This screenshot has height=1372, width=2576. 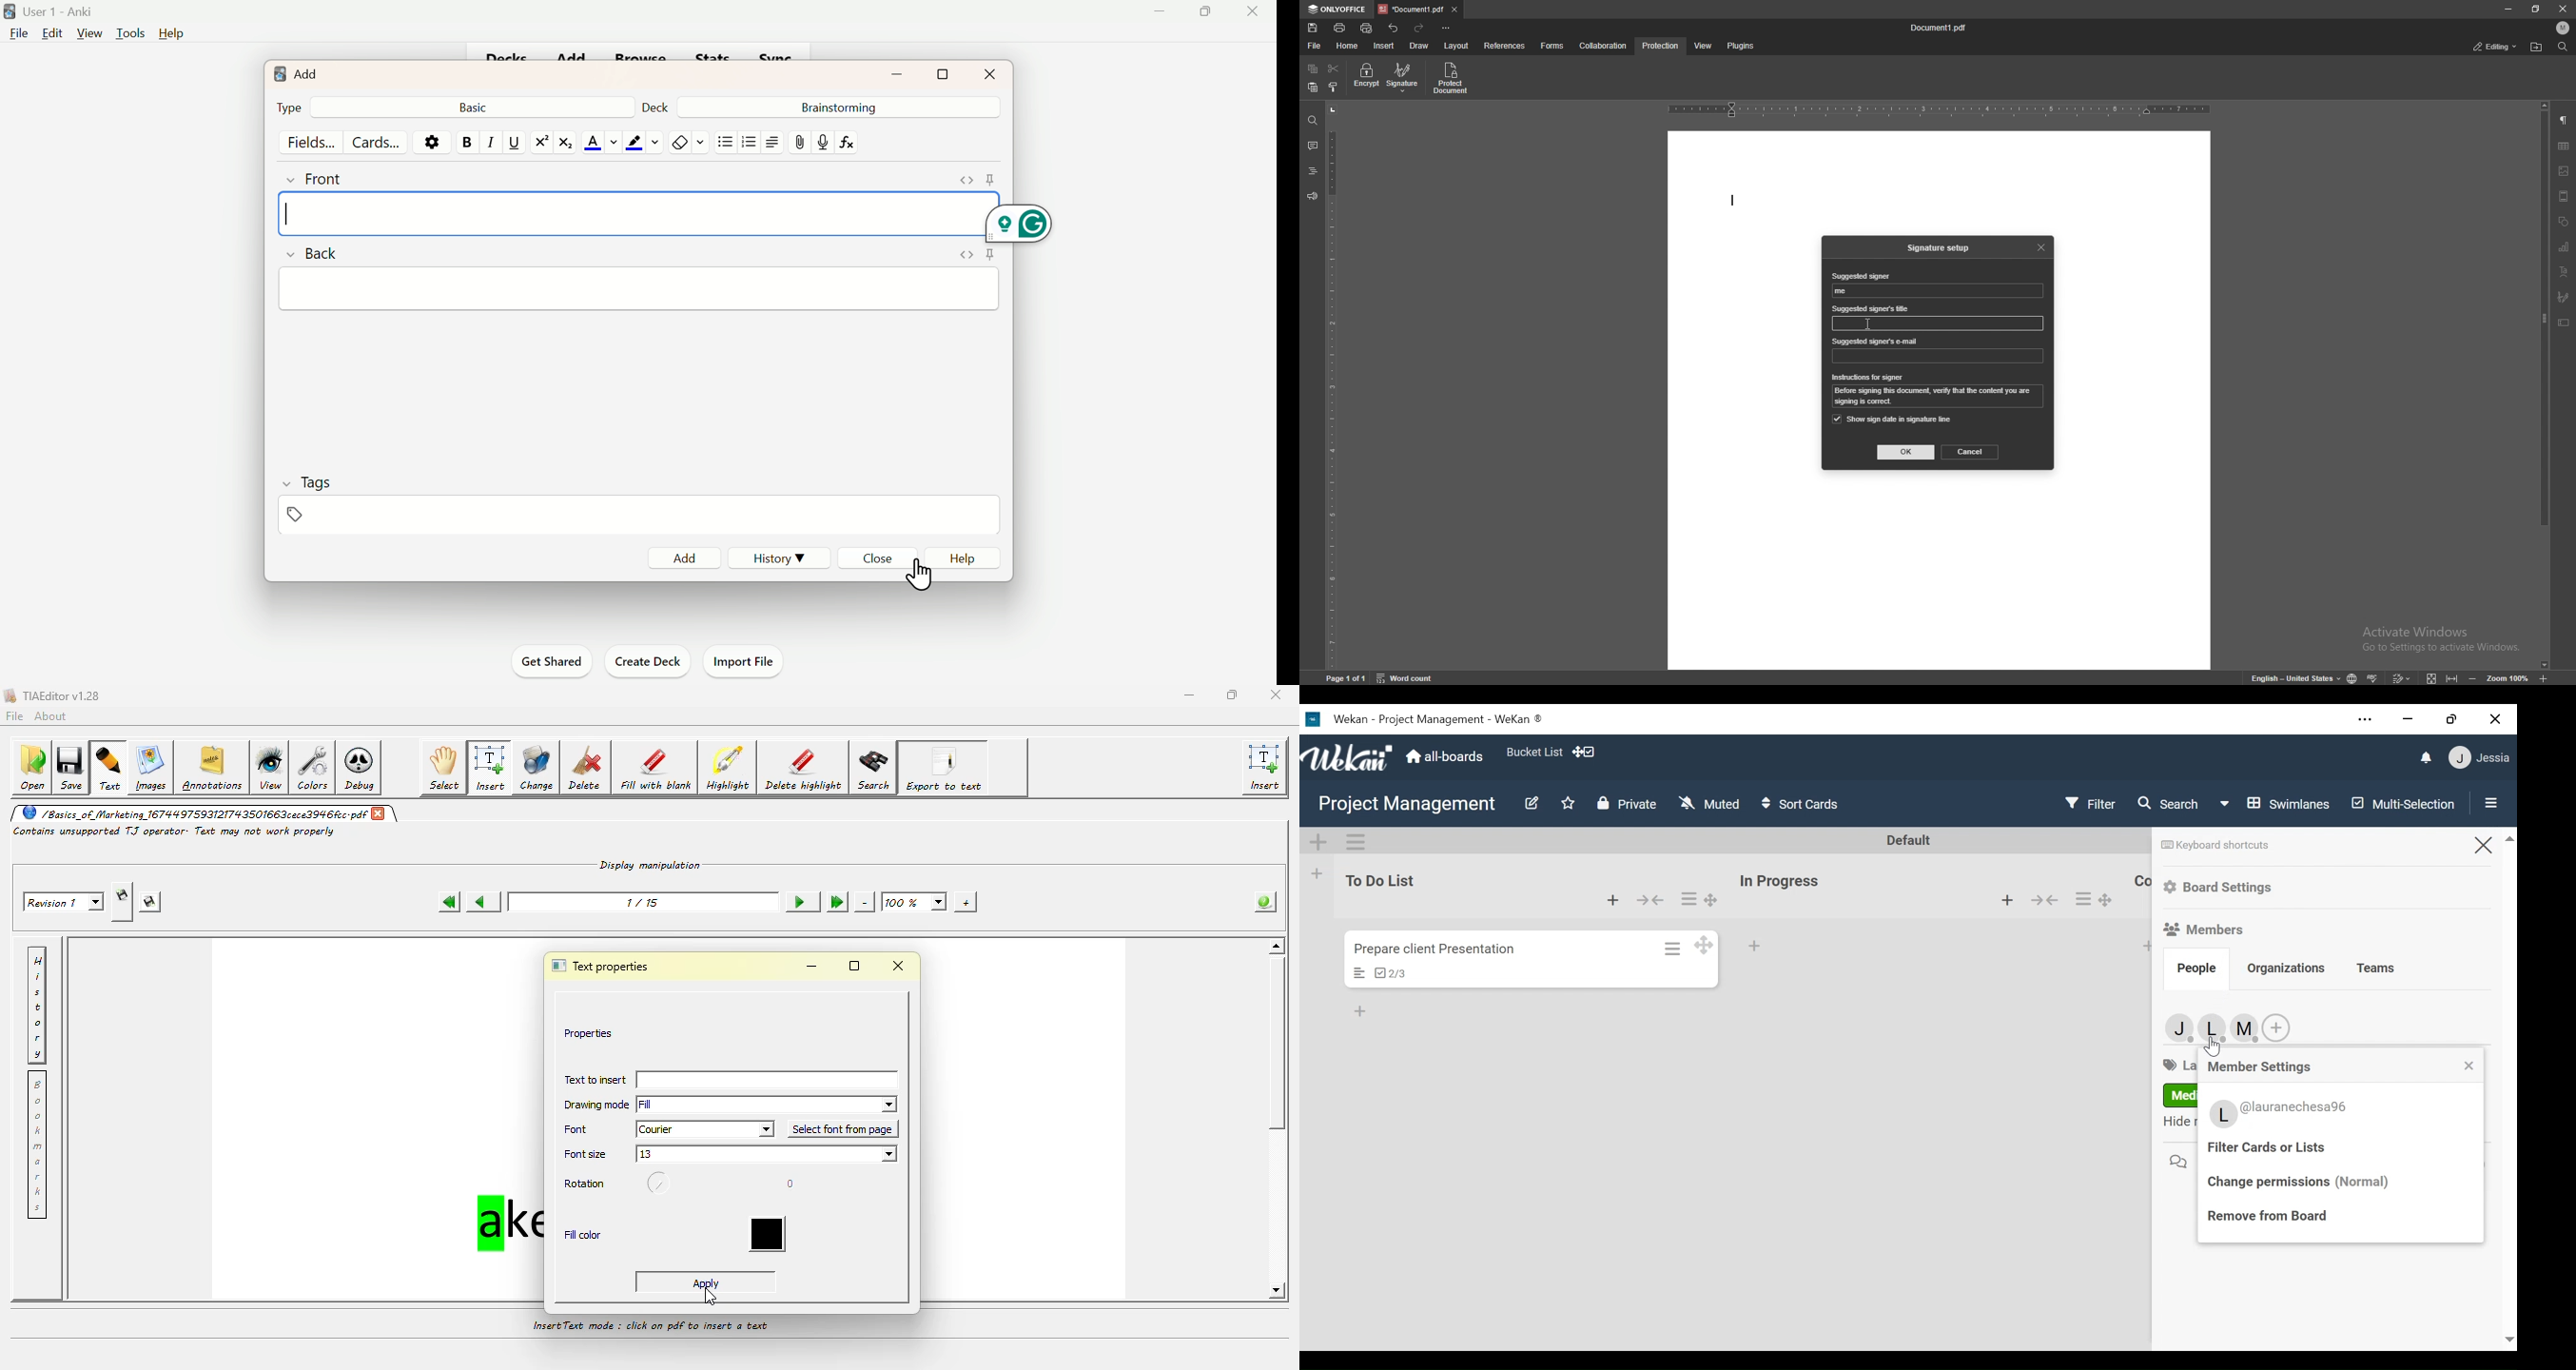 What do you see at coordinates (1348, 677) in the screenshot?
I see `page` at bounding box center [1348, 677].